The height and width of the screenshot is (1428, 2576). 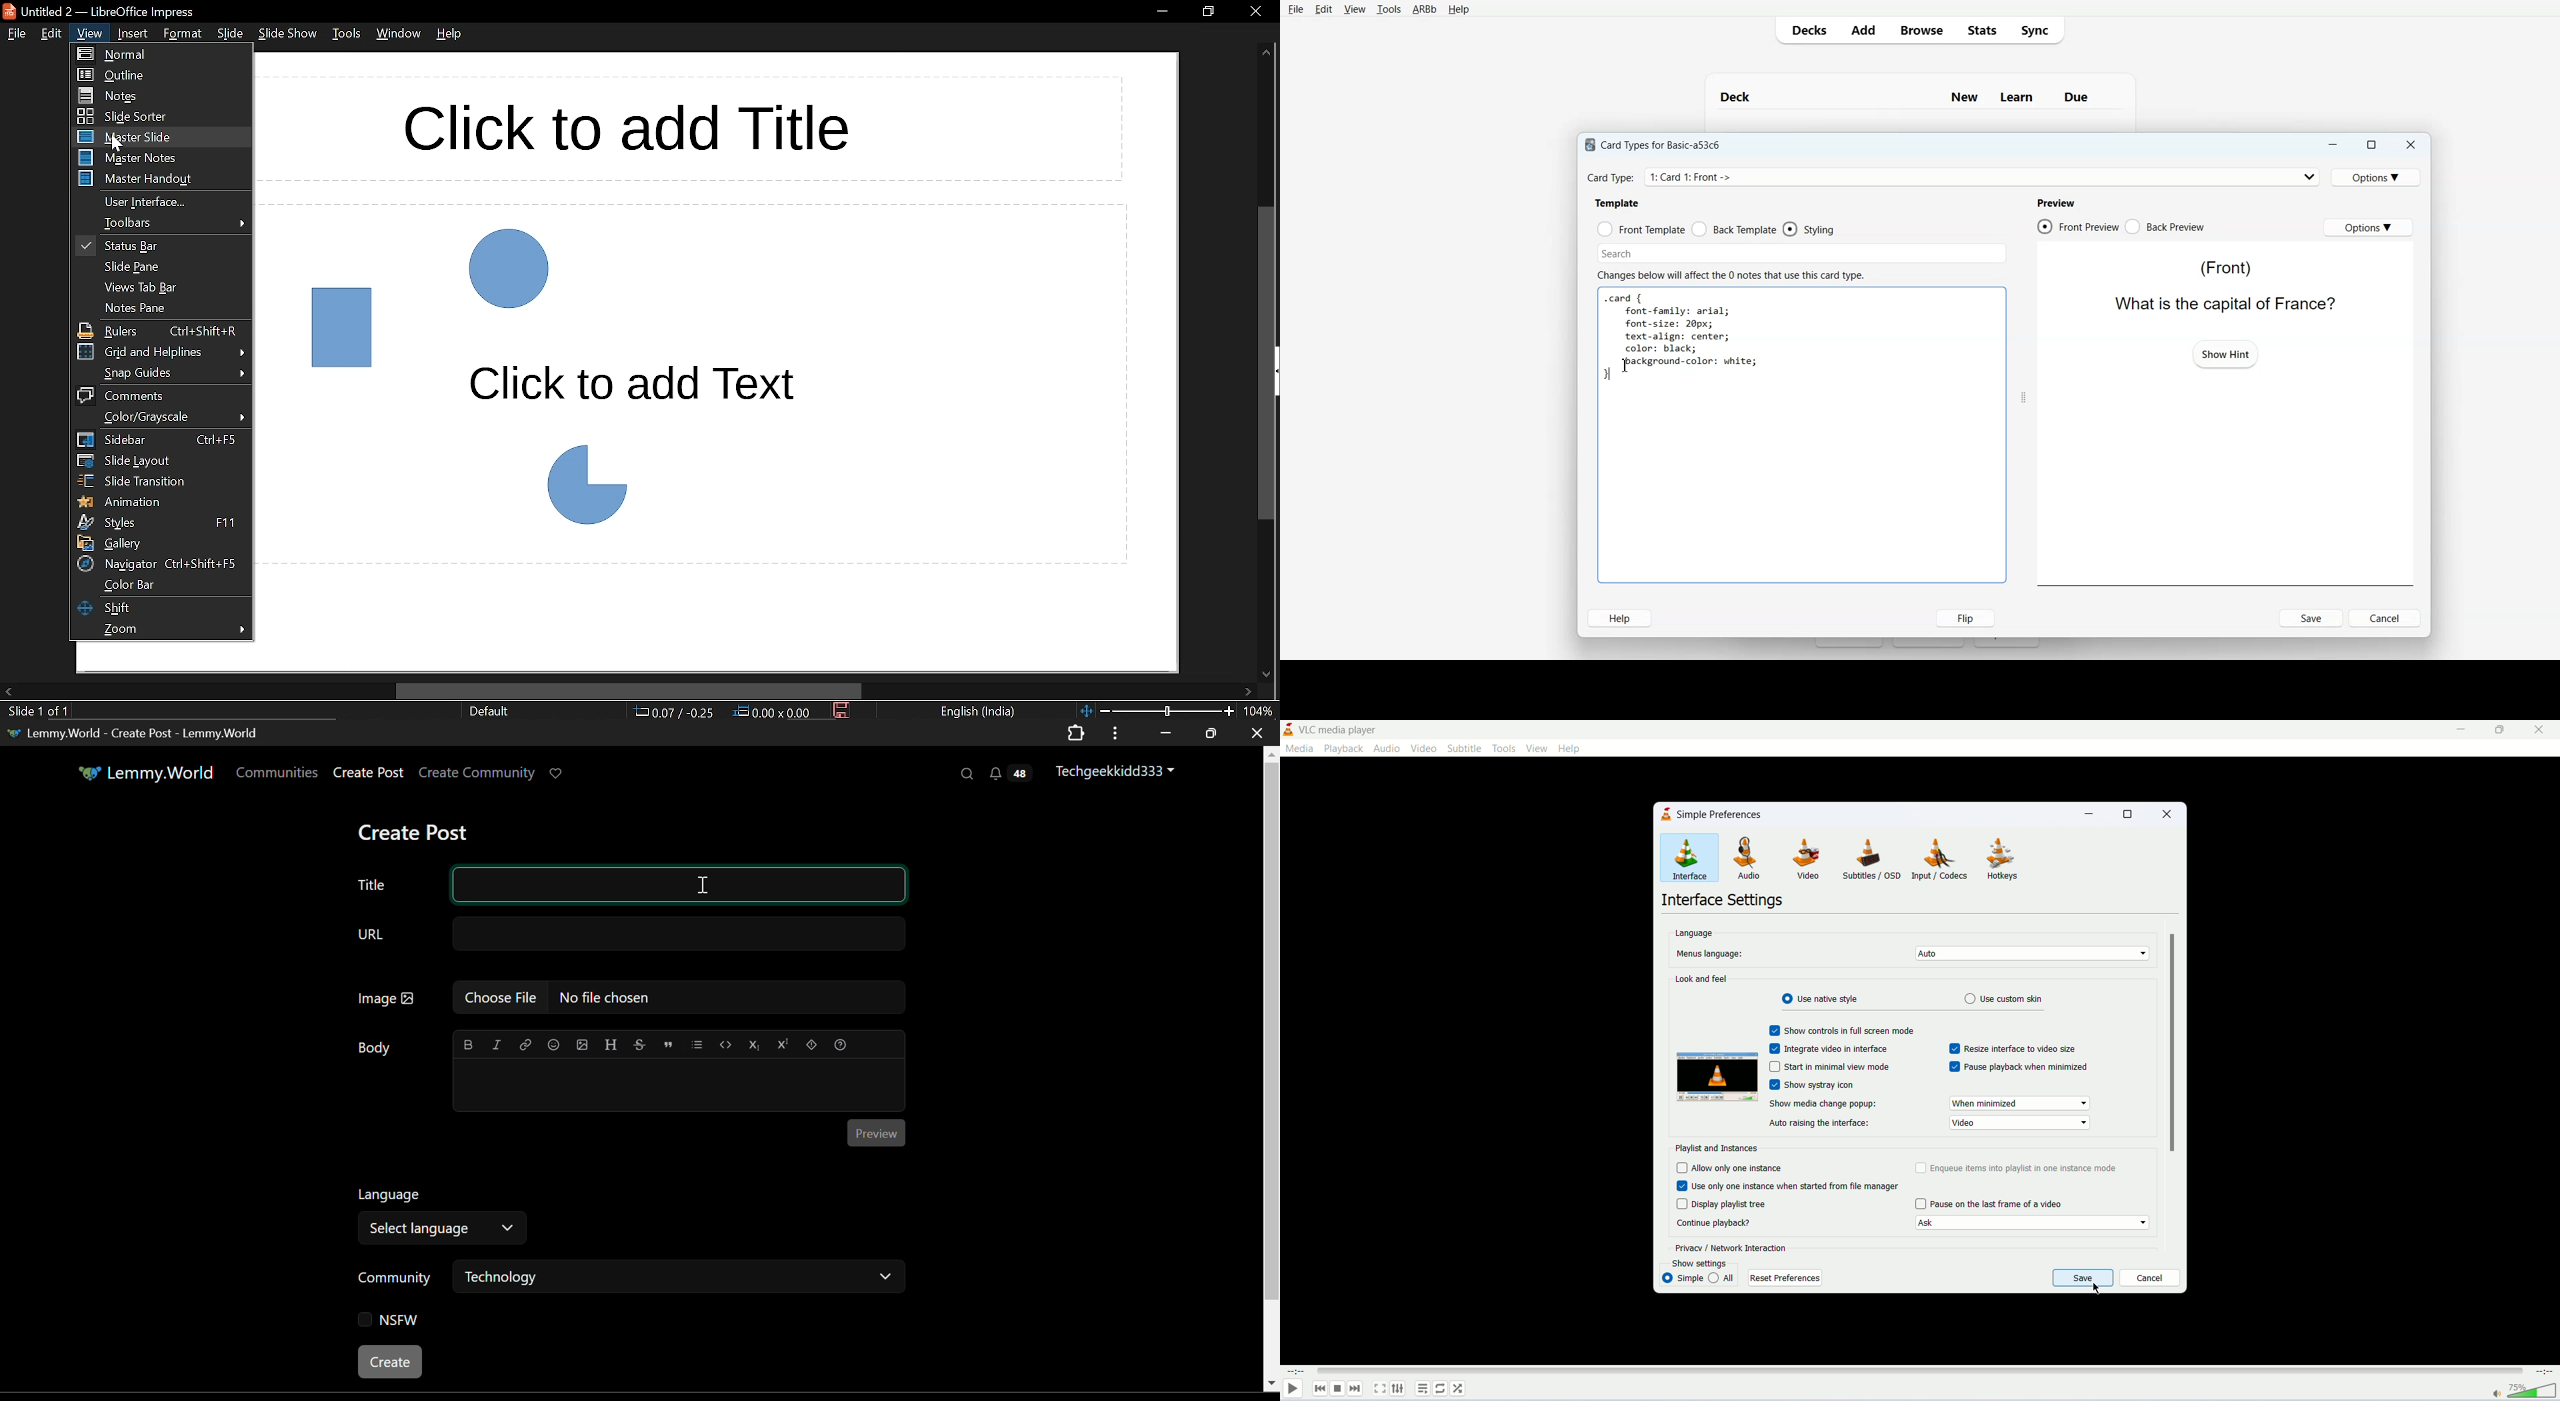 I want to click on Insert, so click(x=131, y=34).